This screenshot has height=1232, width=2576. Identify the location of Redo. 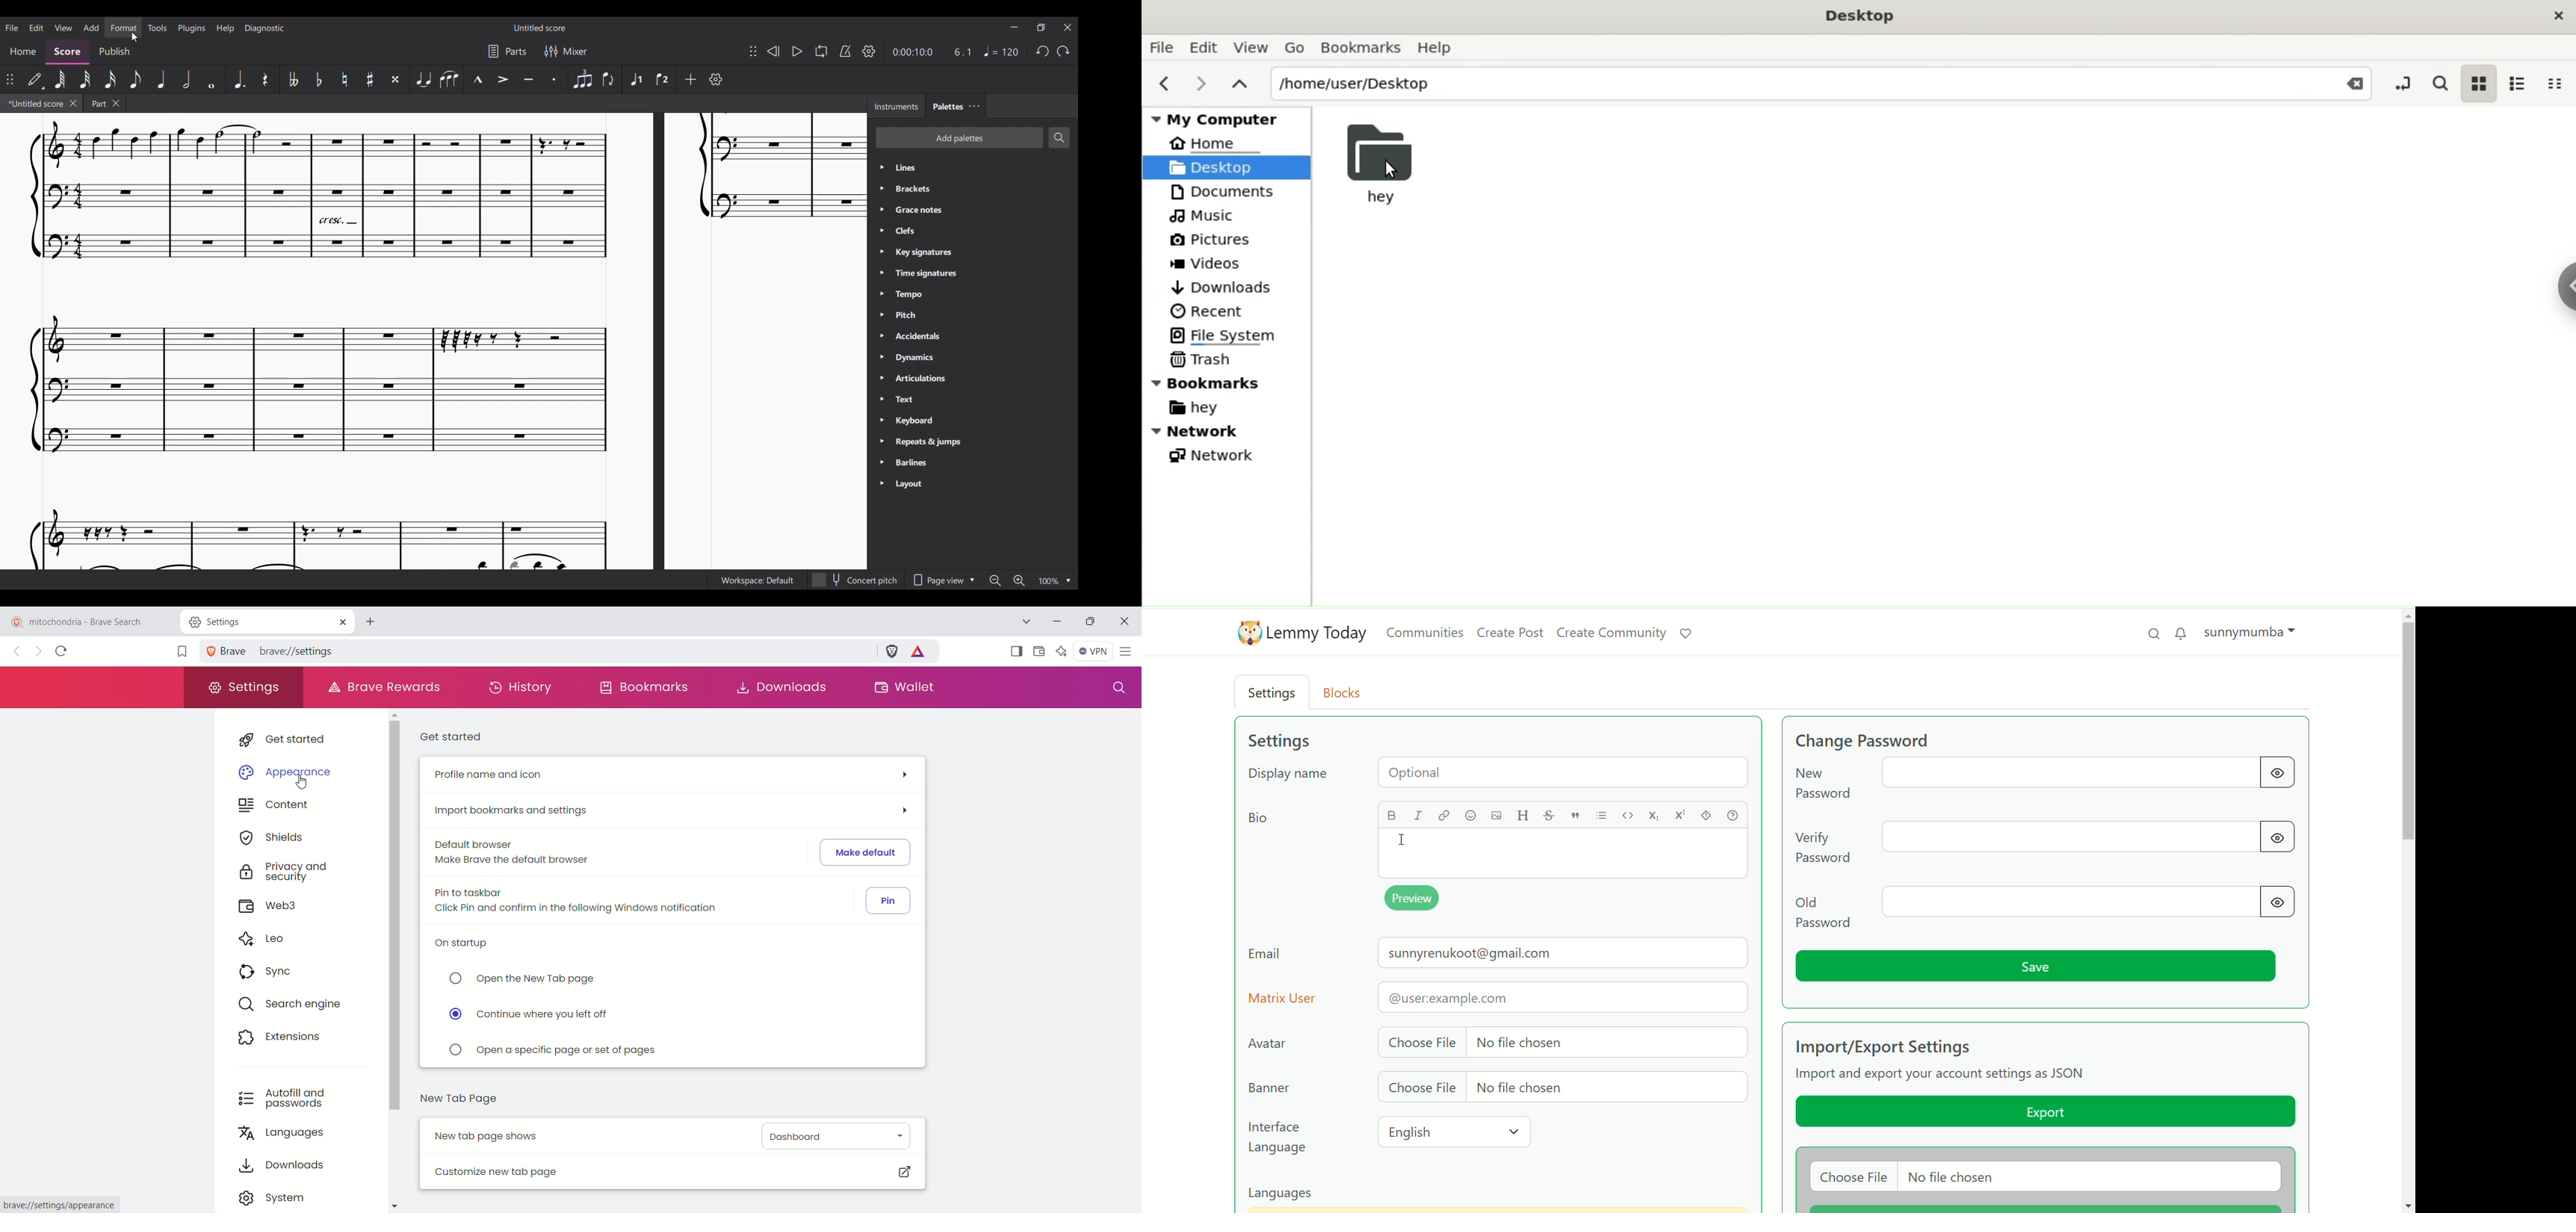
(1064, 52).